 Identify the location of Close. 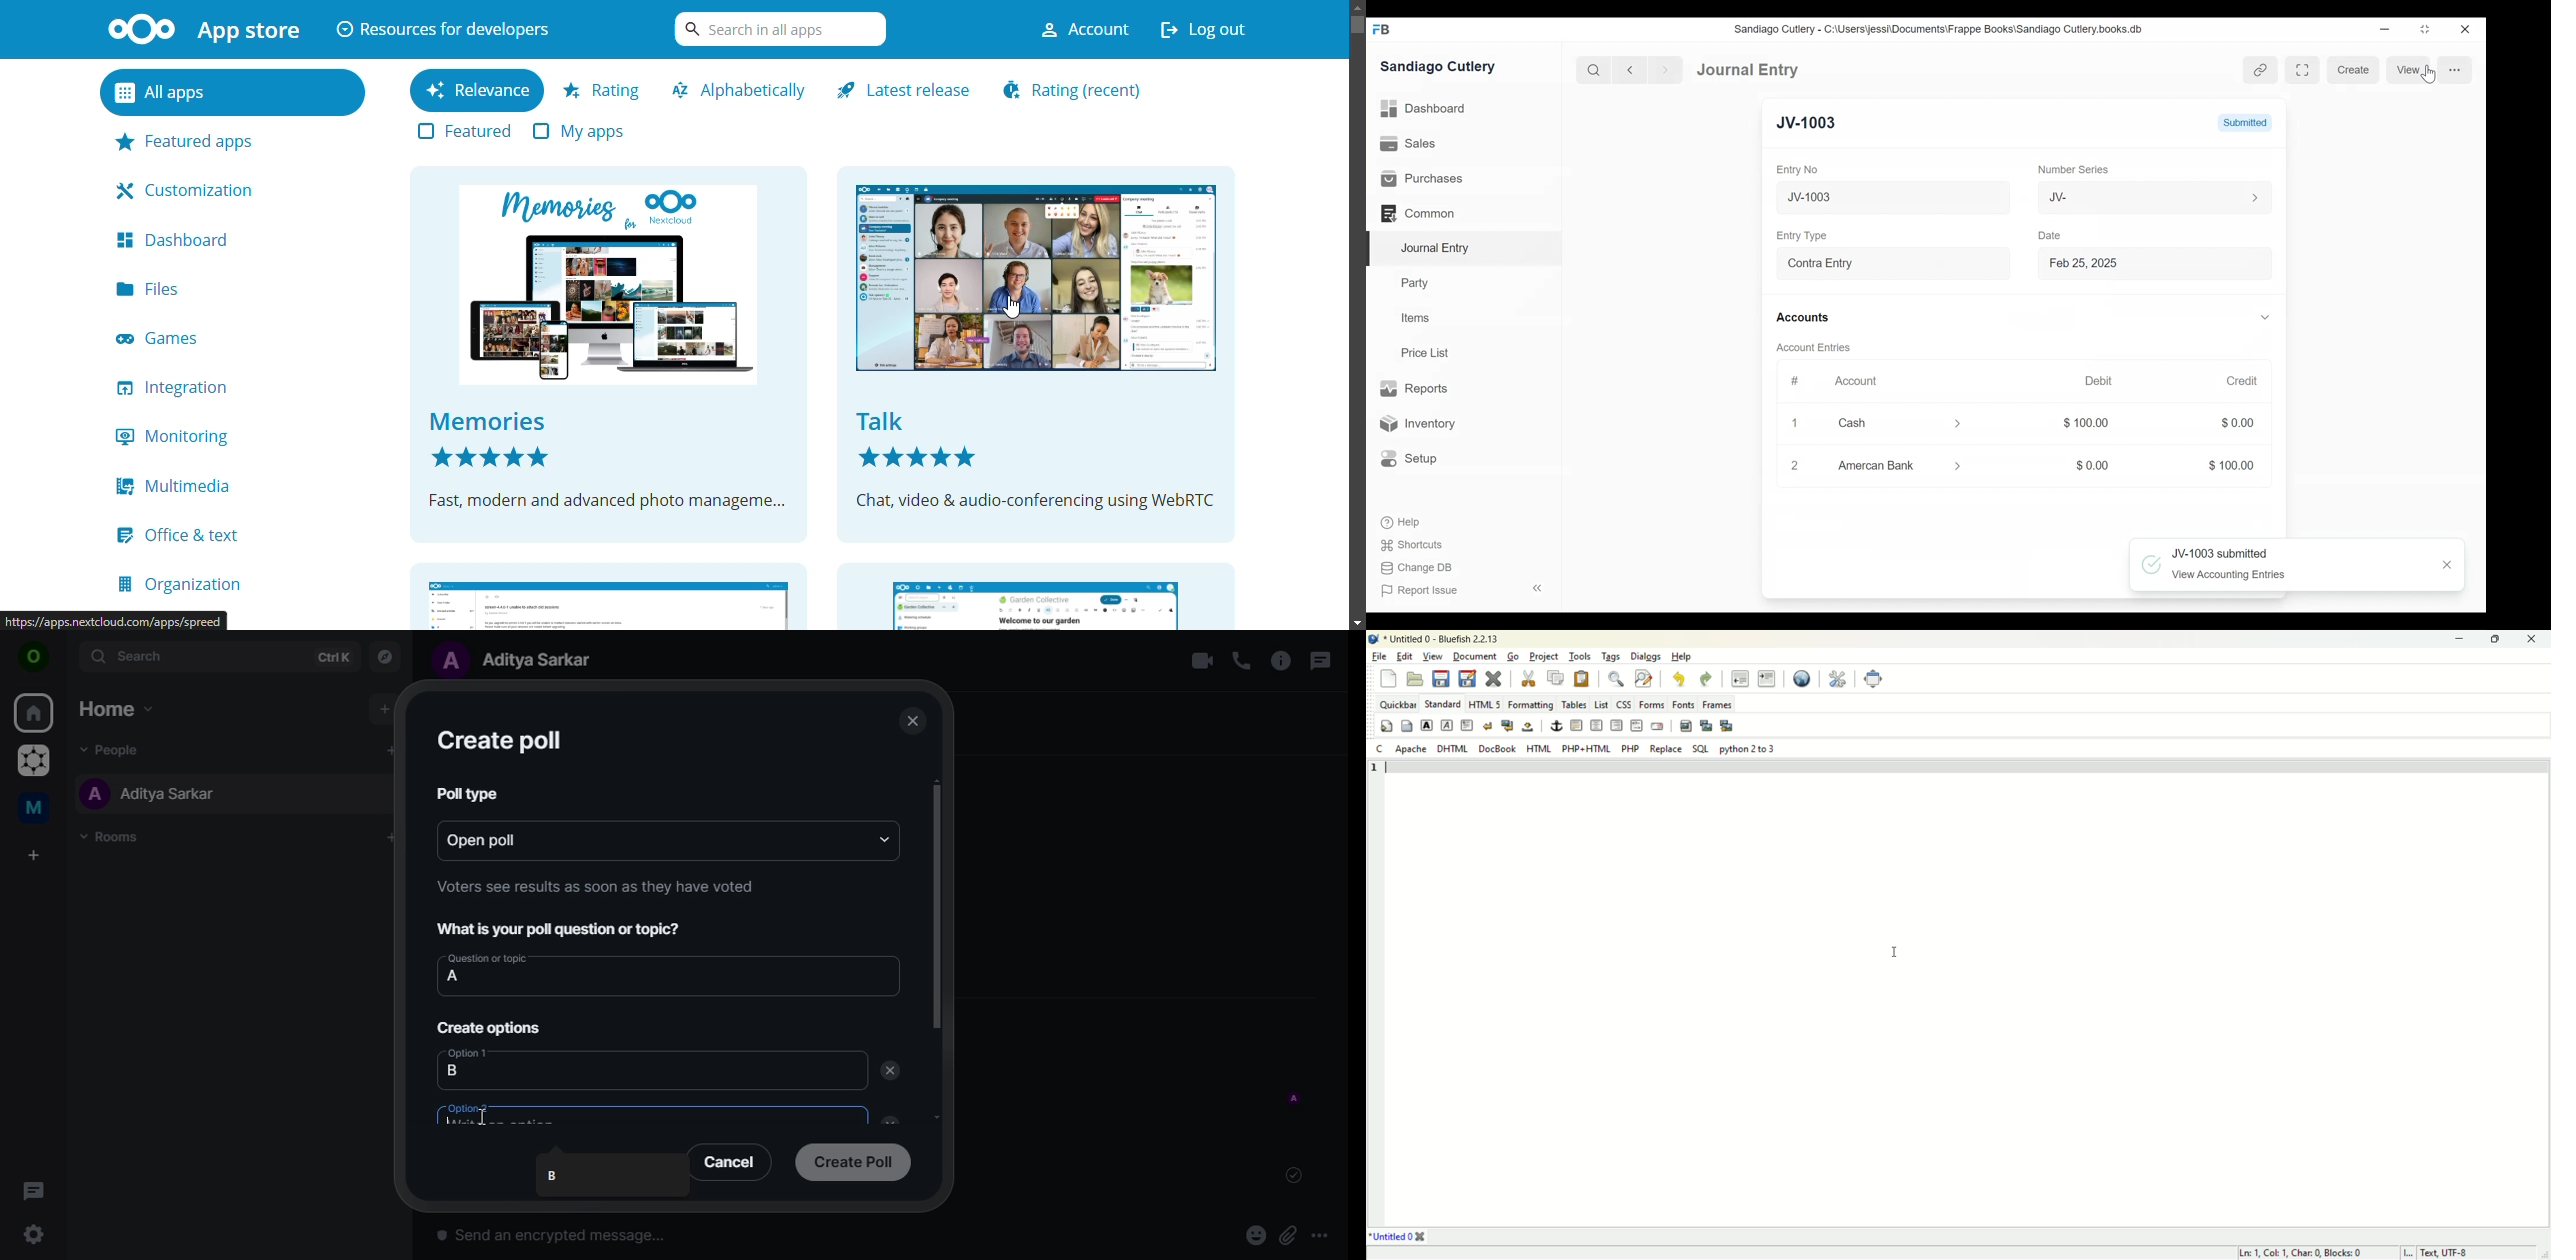
(2448, 566).